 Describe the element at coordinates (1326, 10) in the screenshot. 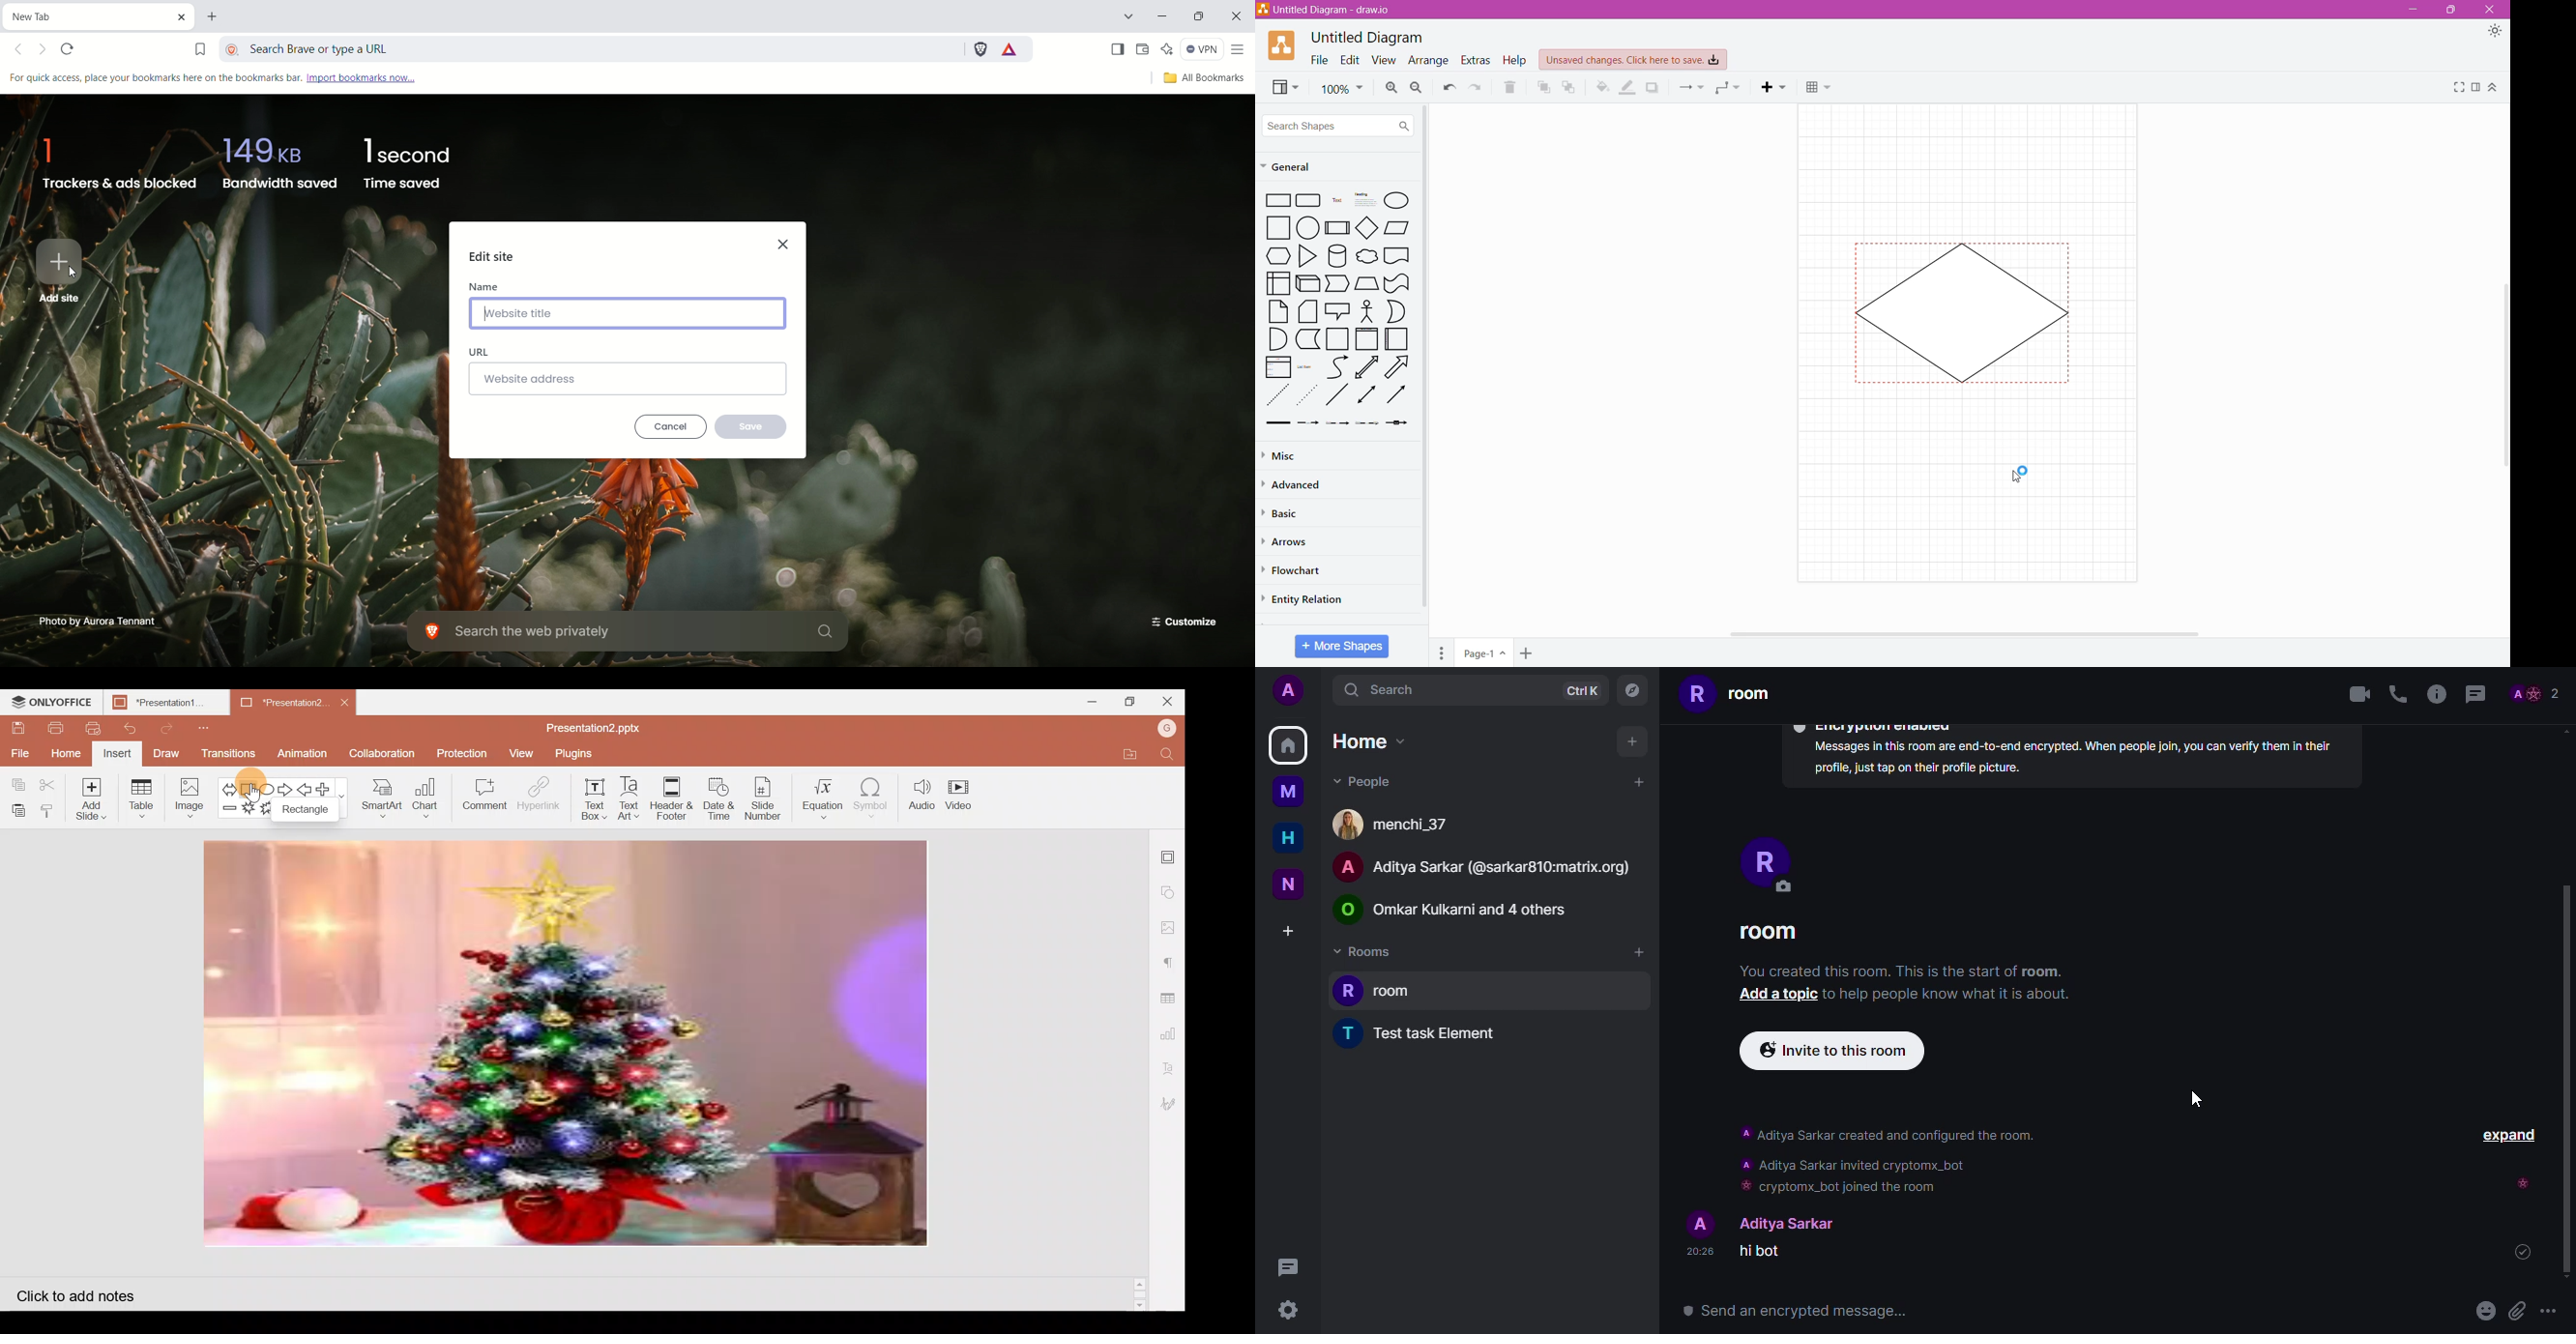

I see `Application Name` at that location.